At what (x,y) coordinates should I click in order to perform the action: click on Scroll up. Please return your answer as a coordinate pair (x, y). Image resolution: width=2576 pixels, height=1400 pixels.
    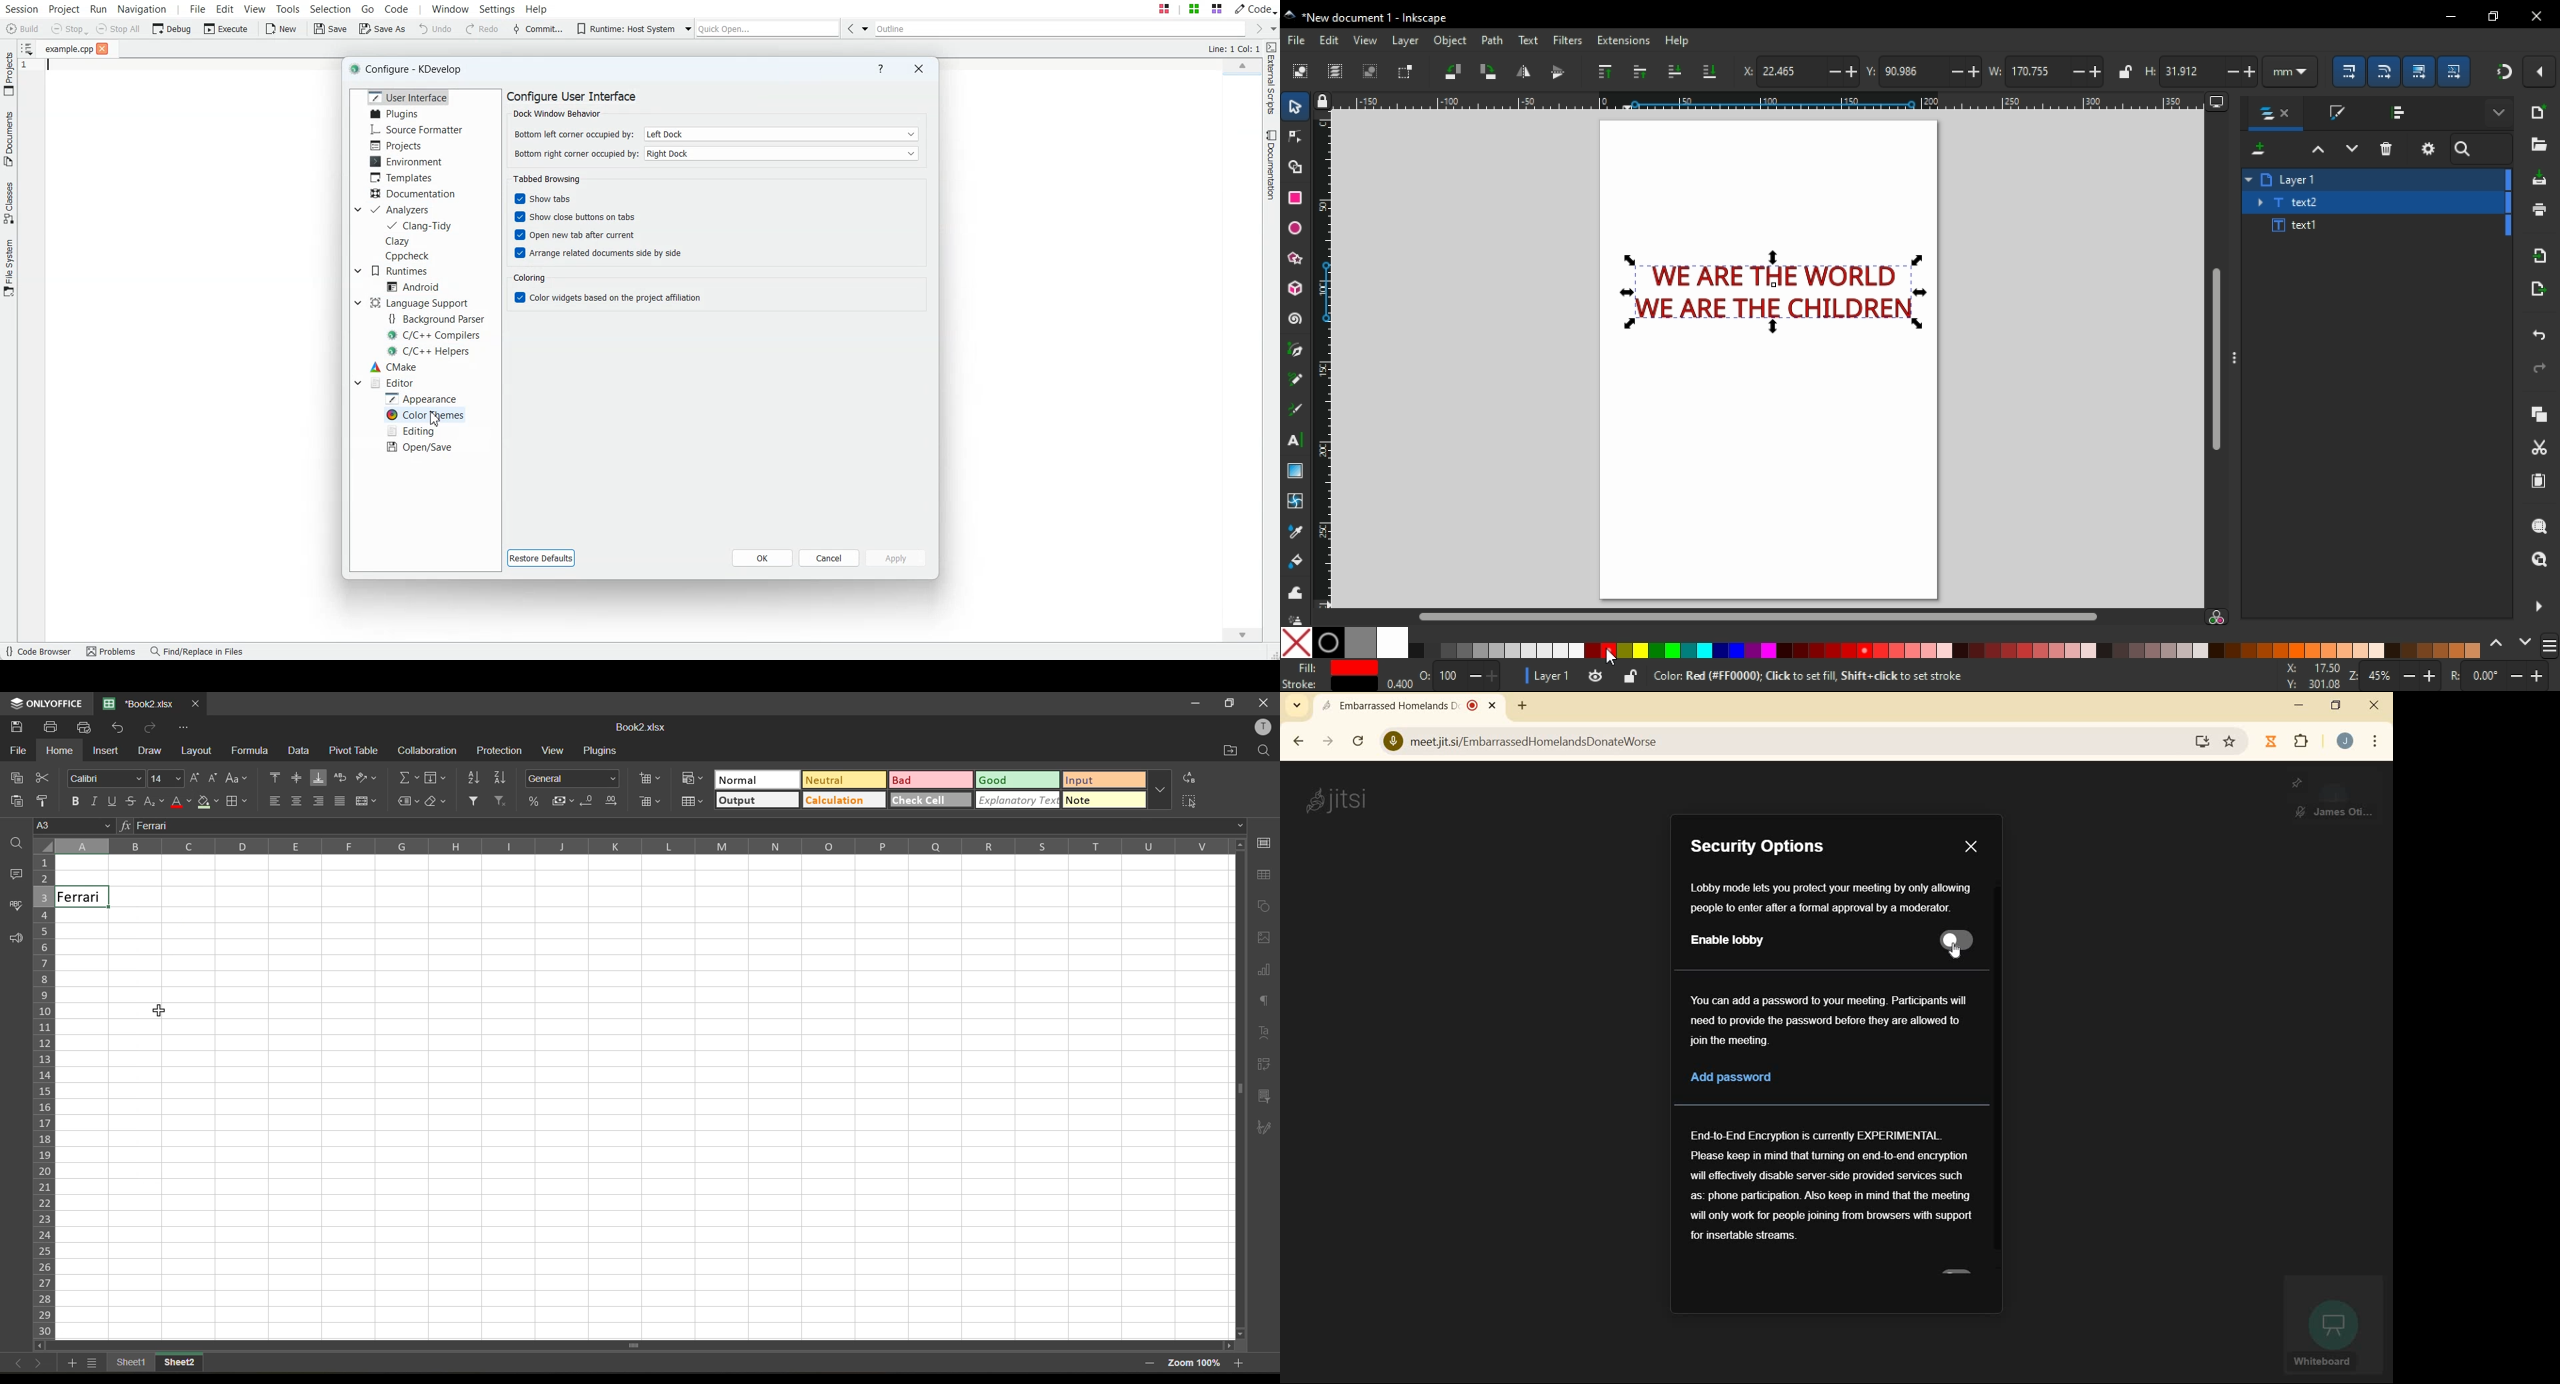
    Looking at the image, I should click on (1241, 64).